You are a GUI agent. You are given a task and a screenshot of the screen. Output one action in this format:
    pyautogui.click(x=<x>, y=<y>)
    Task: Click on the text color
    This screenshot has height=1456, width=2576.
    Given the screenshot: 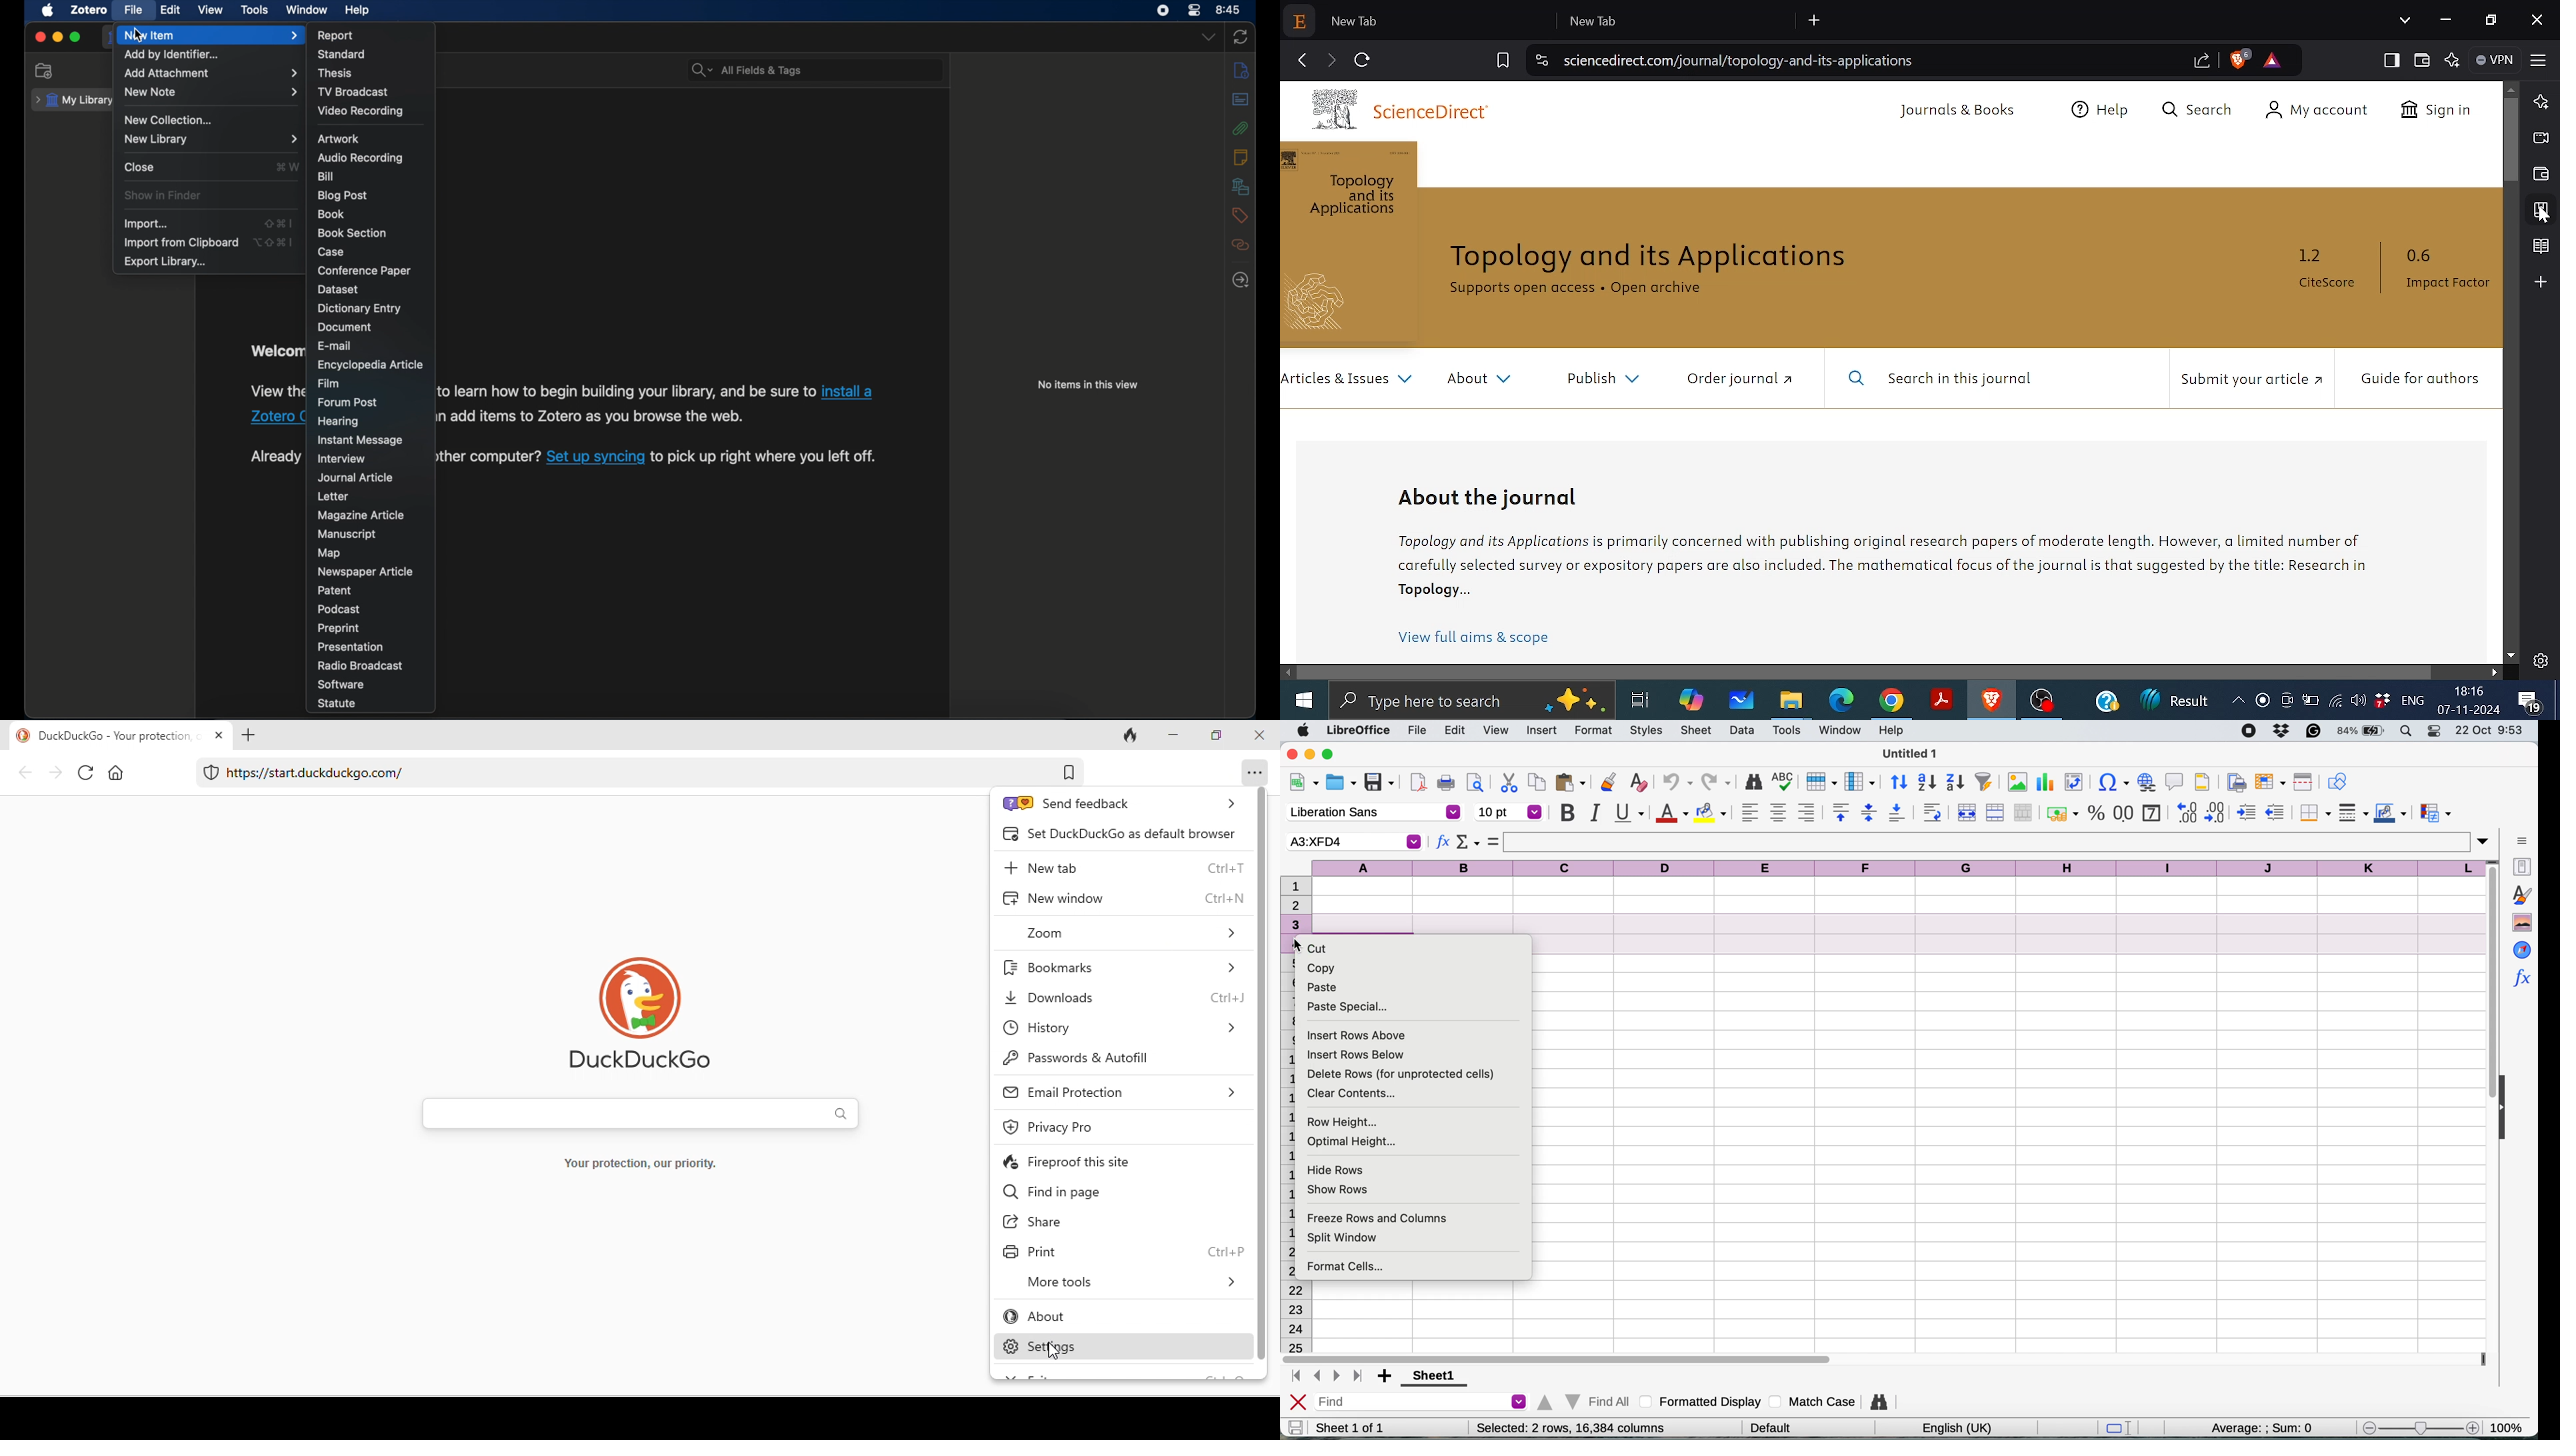 What is the action you would take?
    pyautogui.click(x=1671, y=814)
    